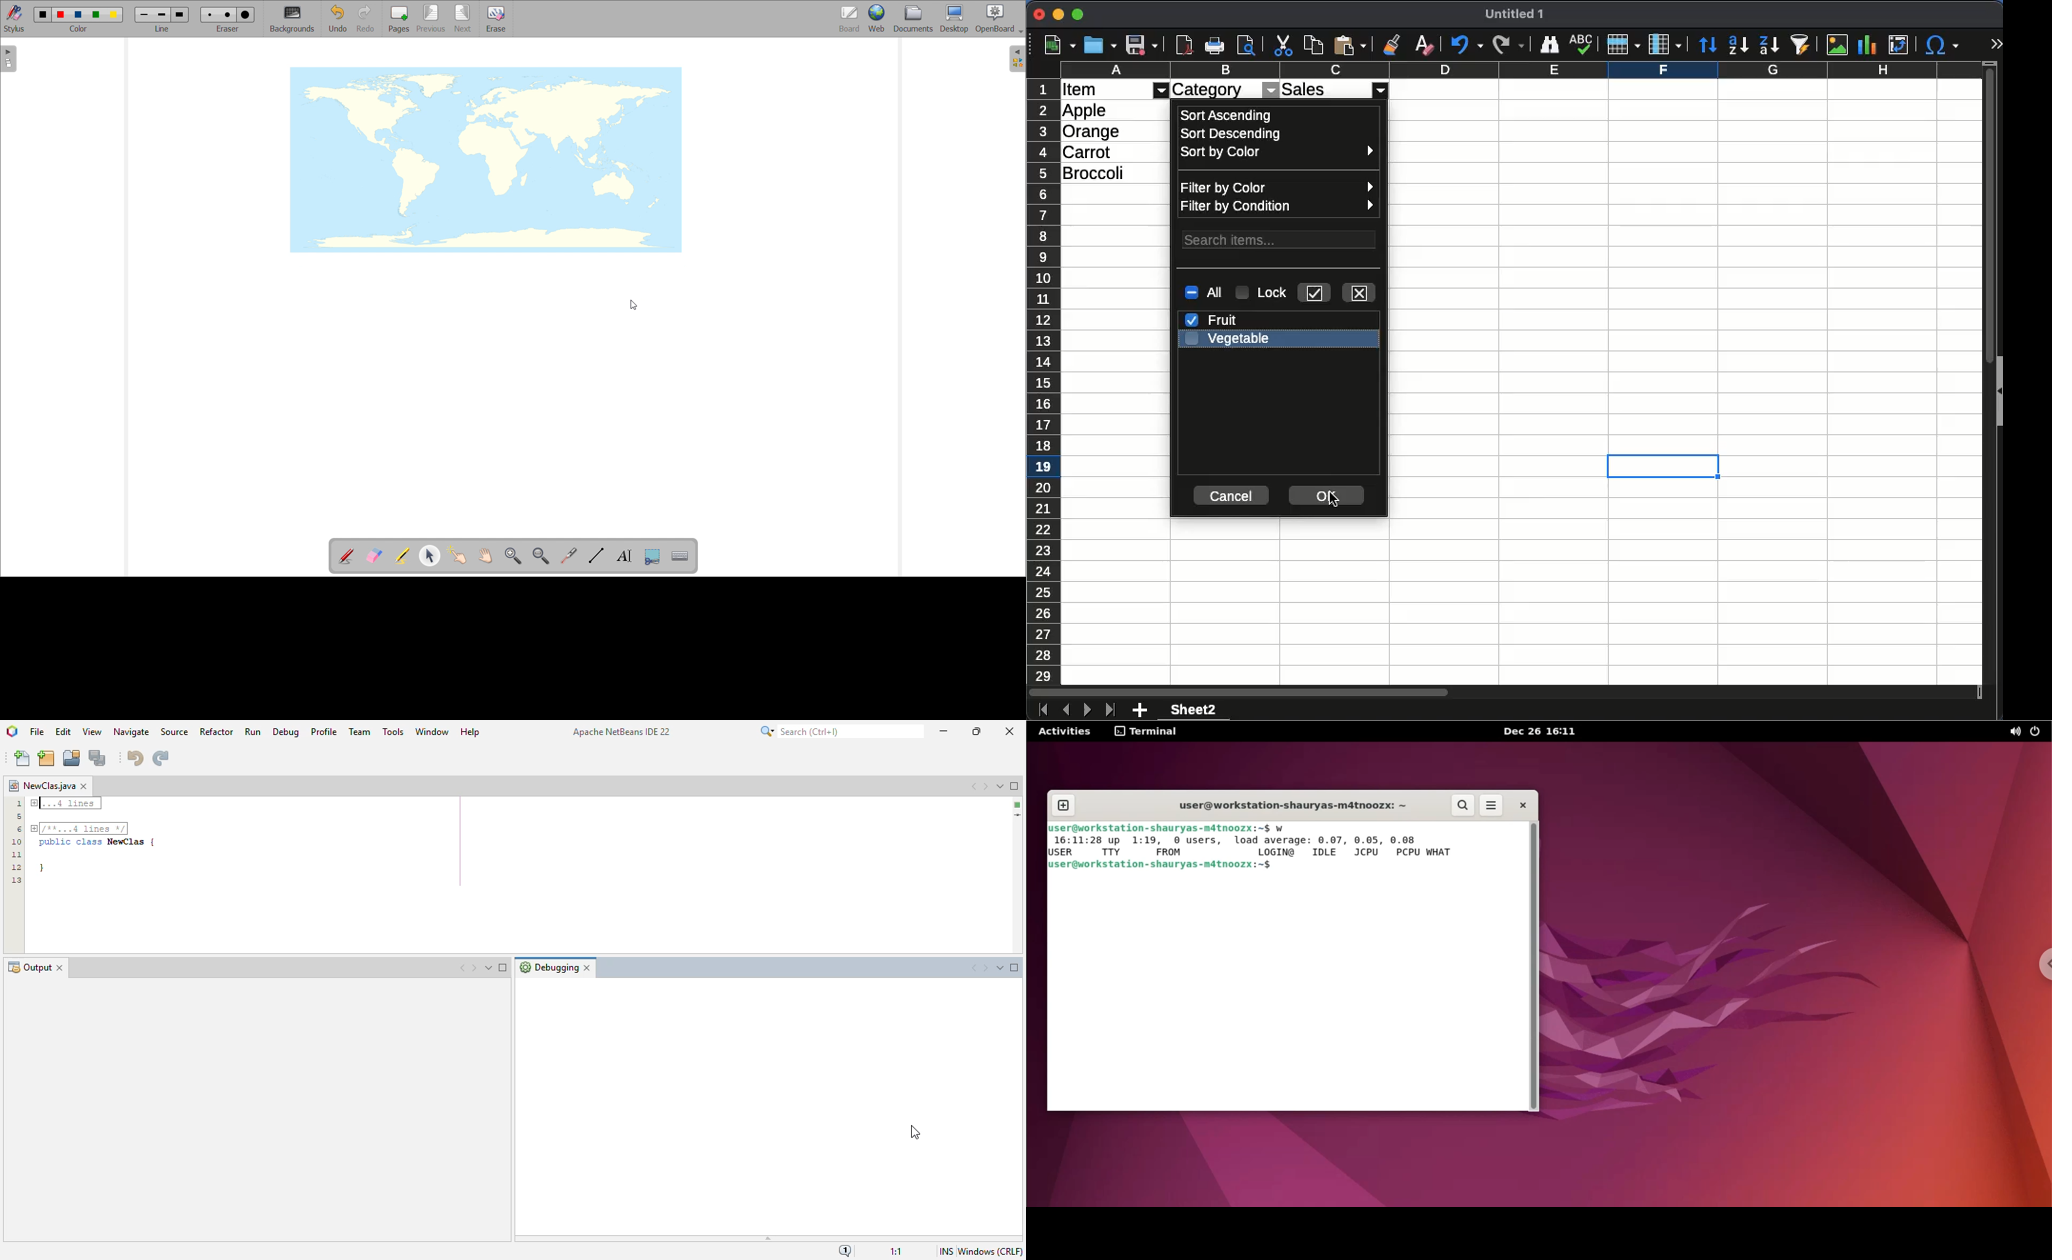 The width and height of the screenshot is (2072, 1260). I want to click on toggle stylus, so click(14, 19).